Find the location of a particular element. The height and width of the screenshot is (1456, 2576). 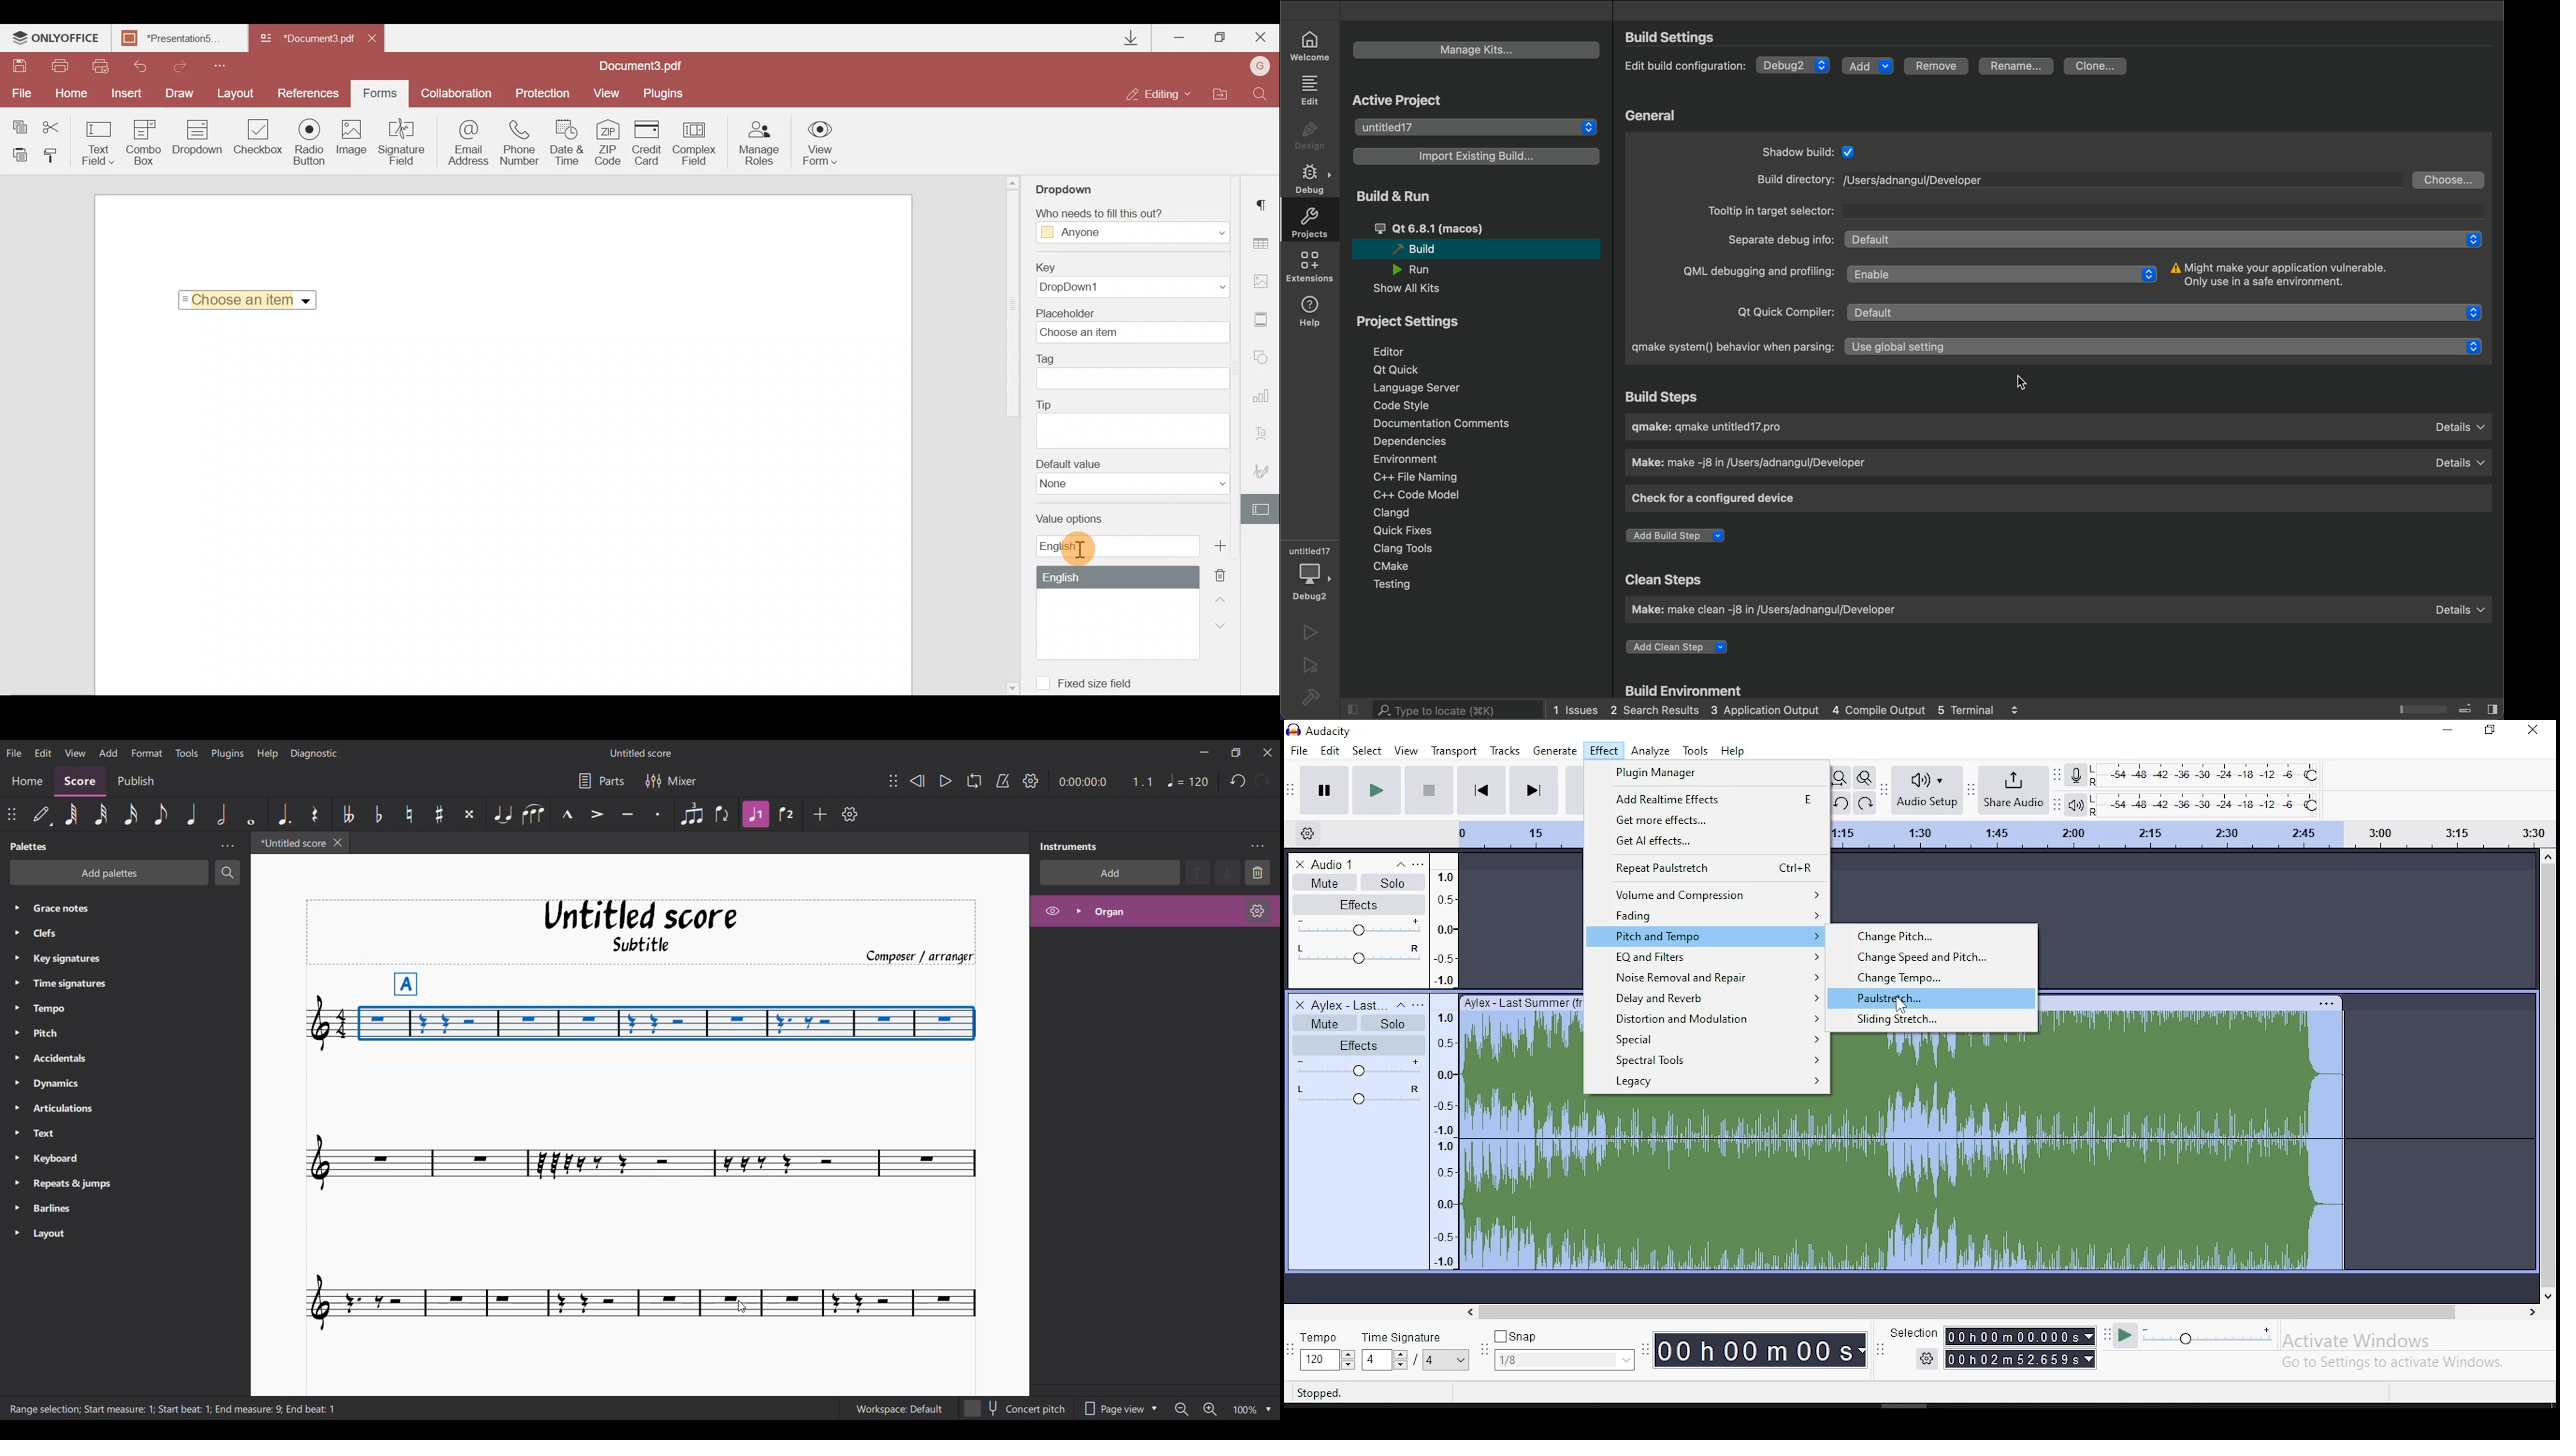

Fixed size field is located at coordinates (1091, 681).